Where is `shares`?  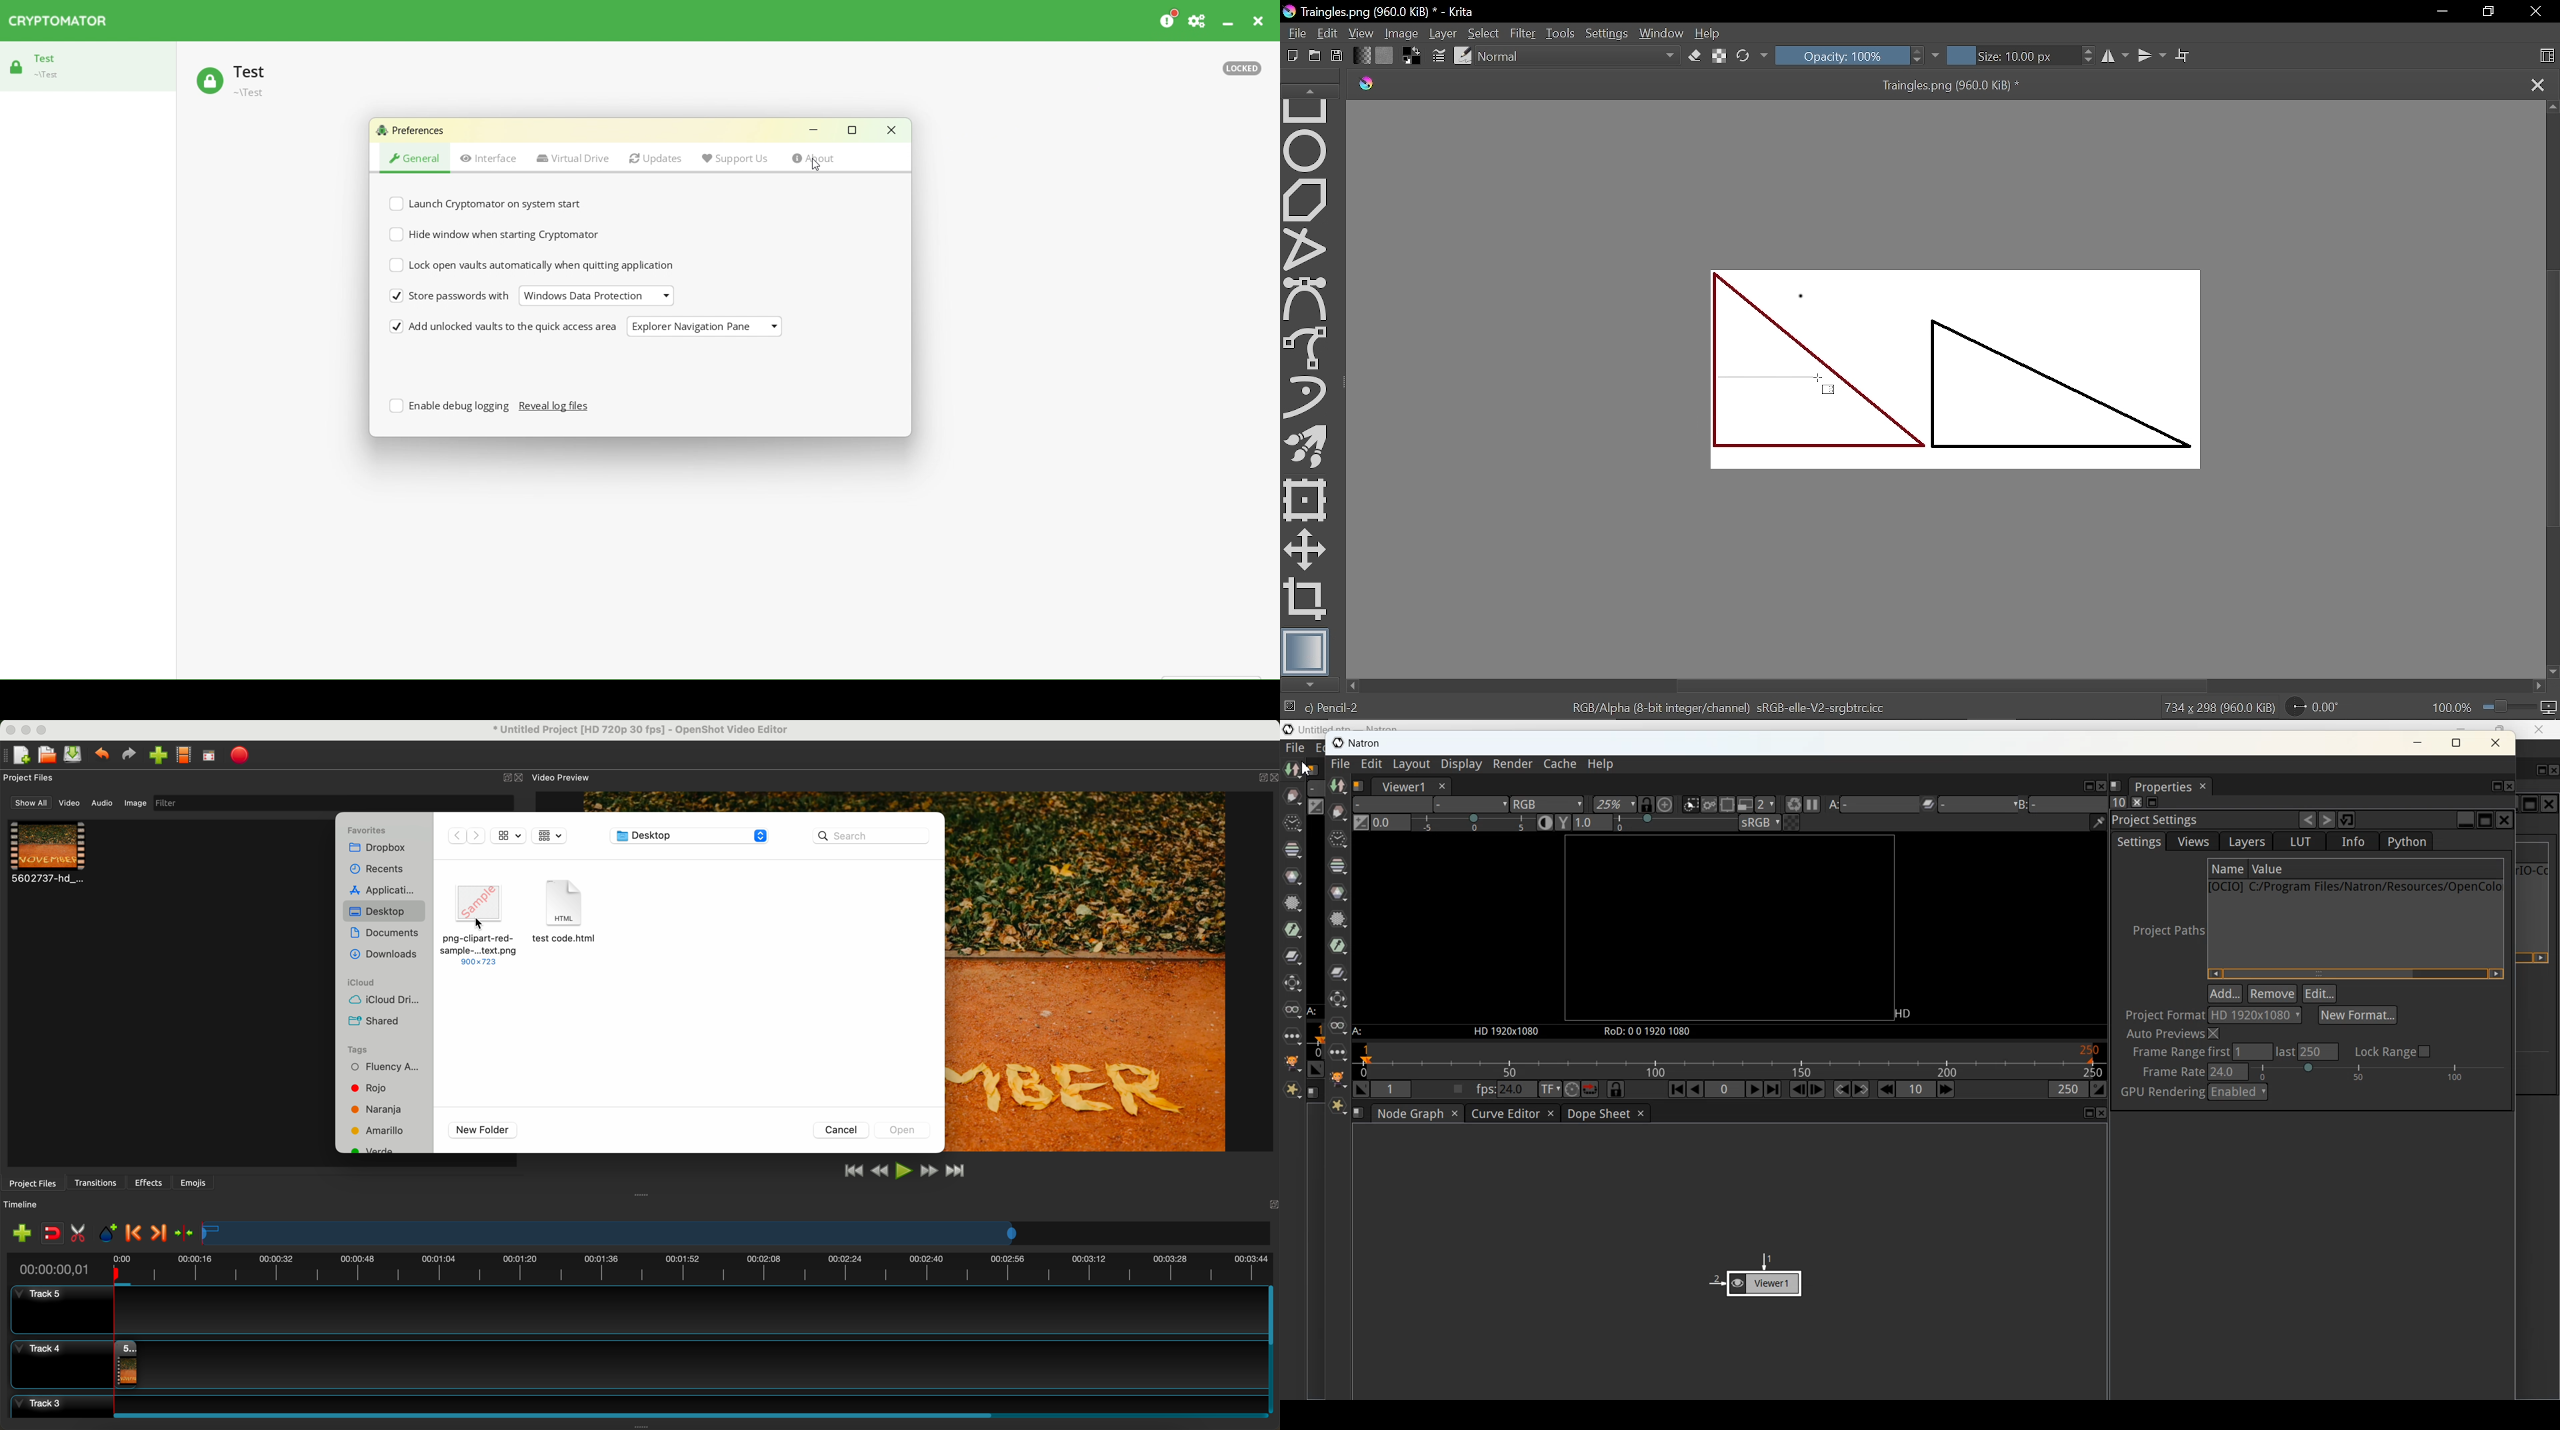
shares is located at coordinates (375, 1021).